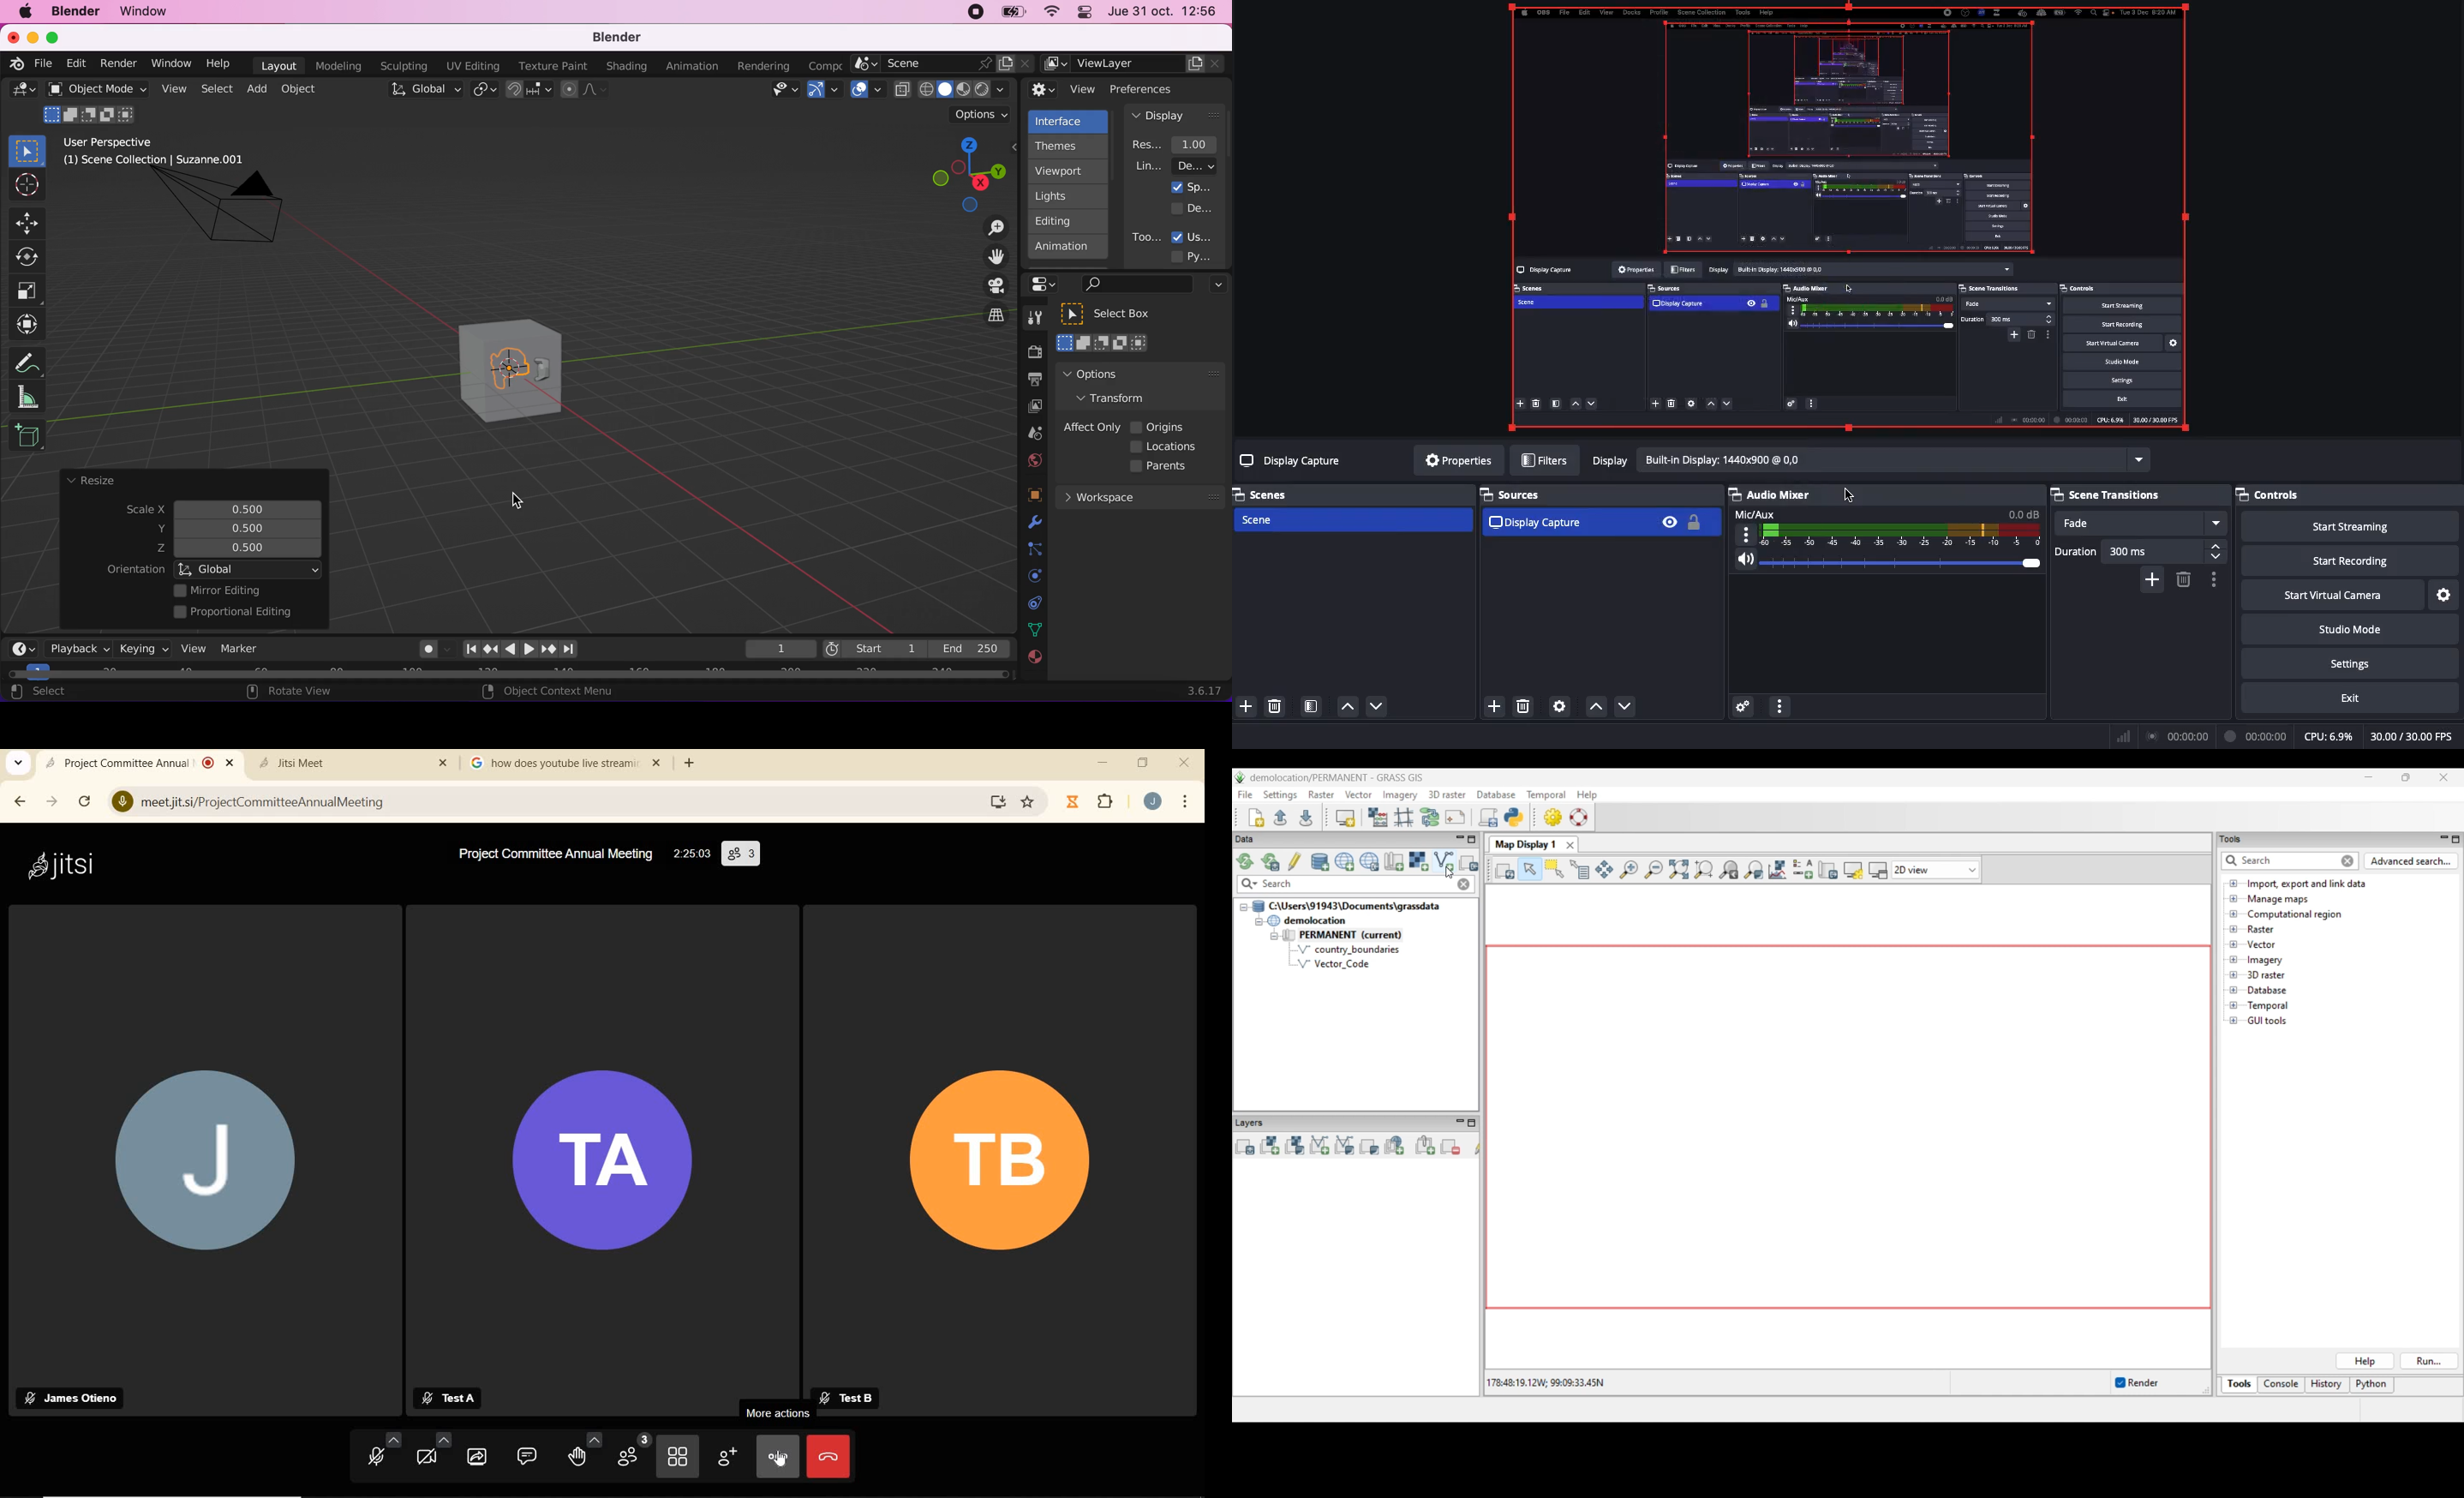  Describe the element at coordinates (1523, 704) in the screenshot. I see `delete` at that location.